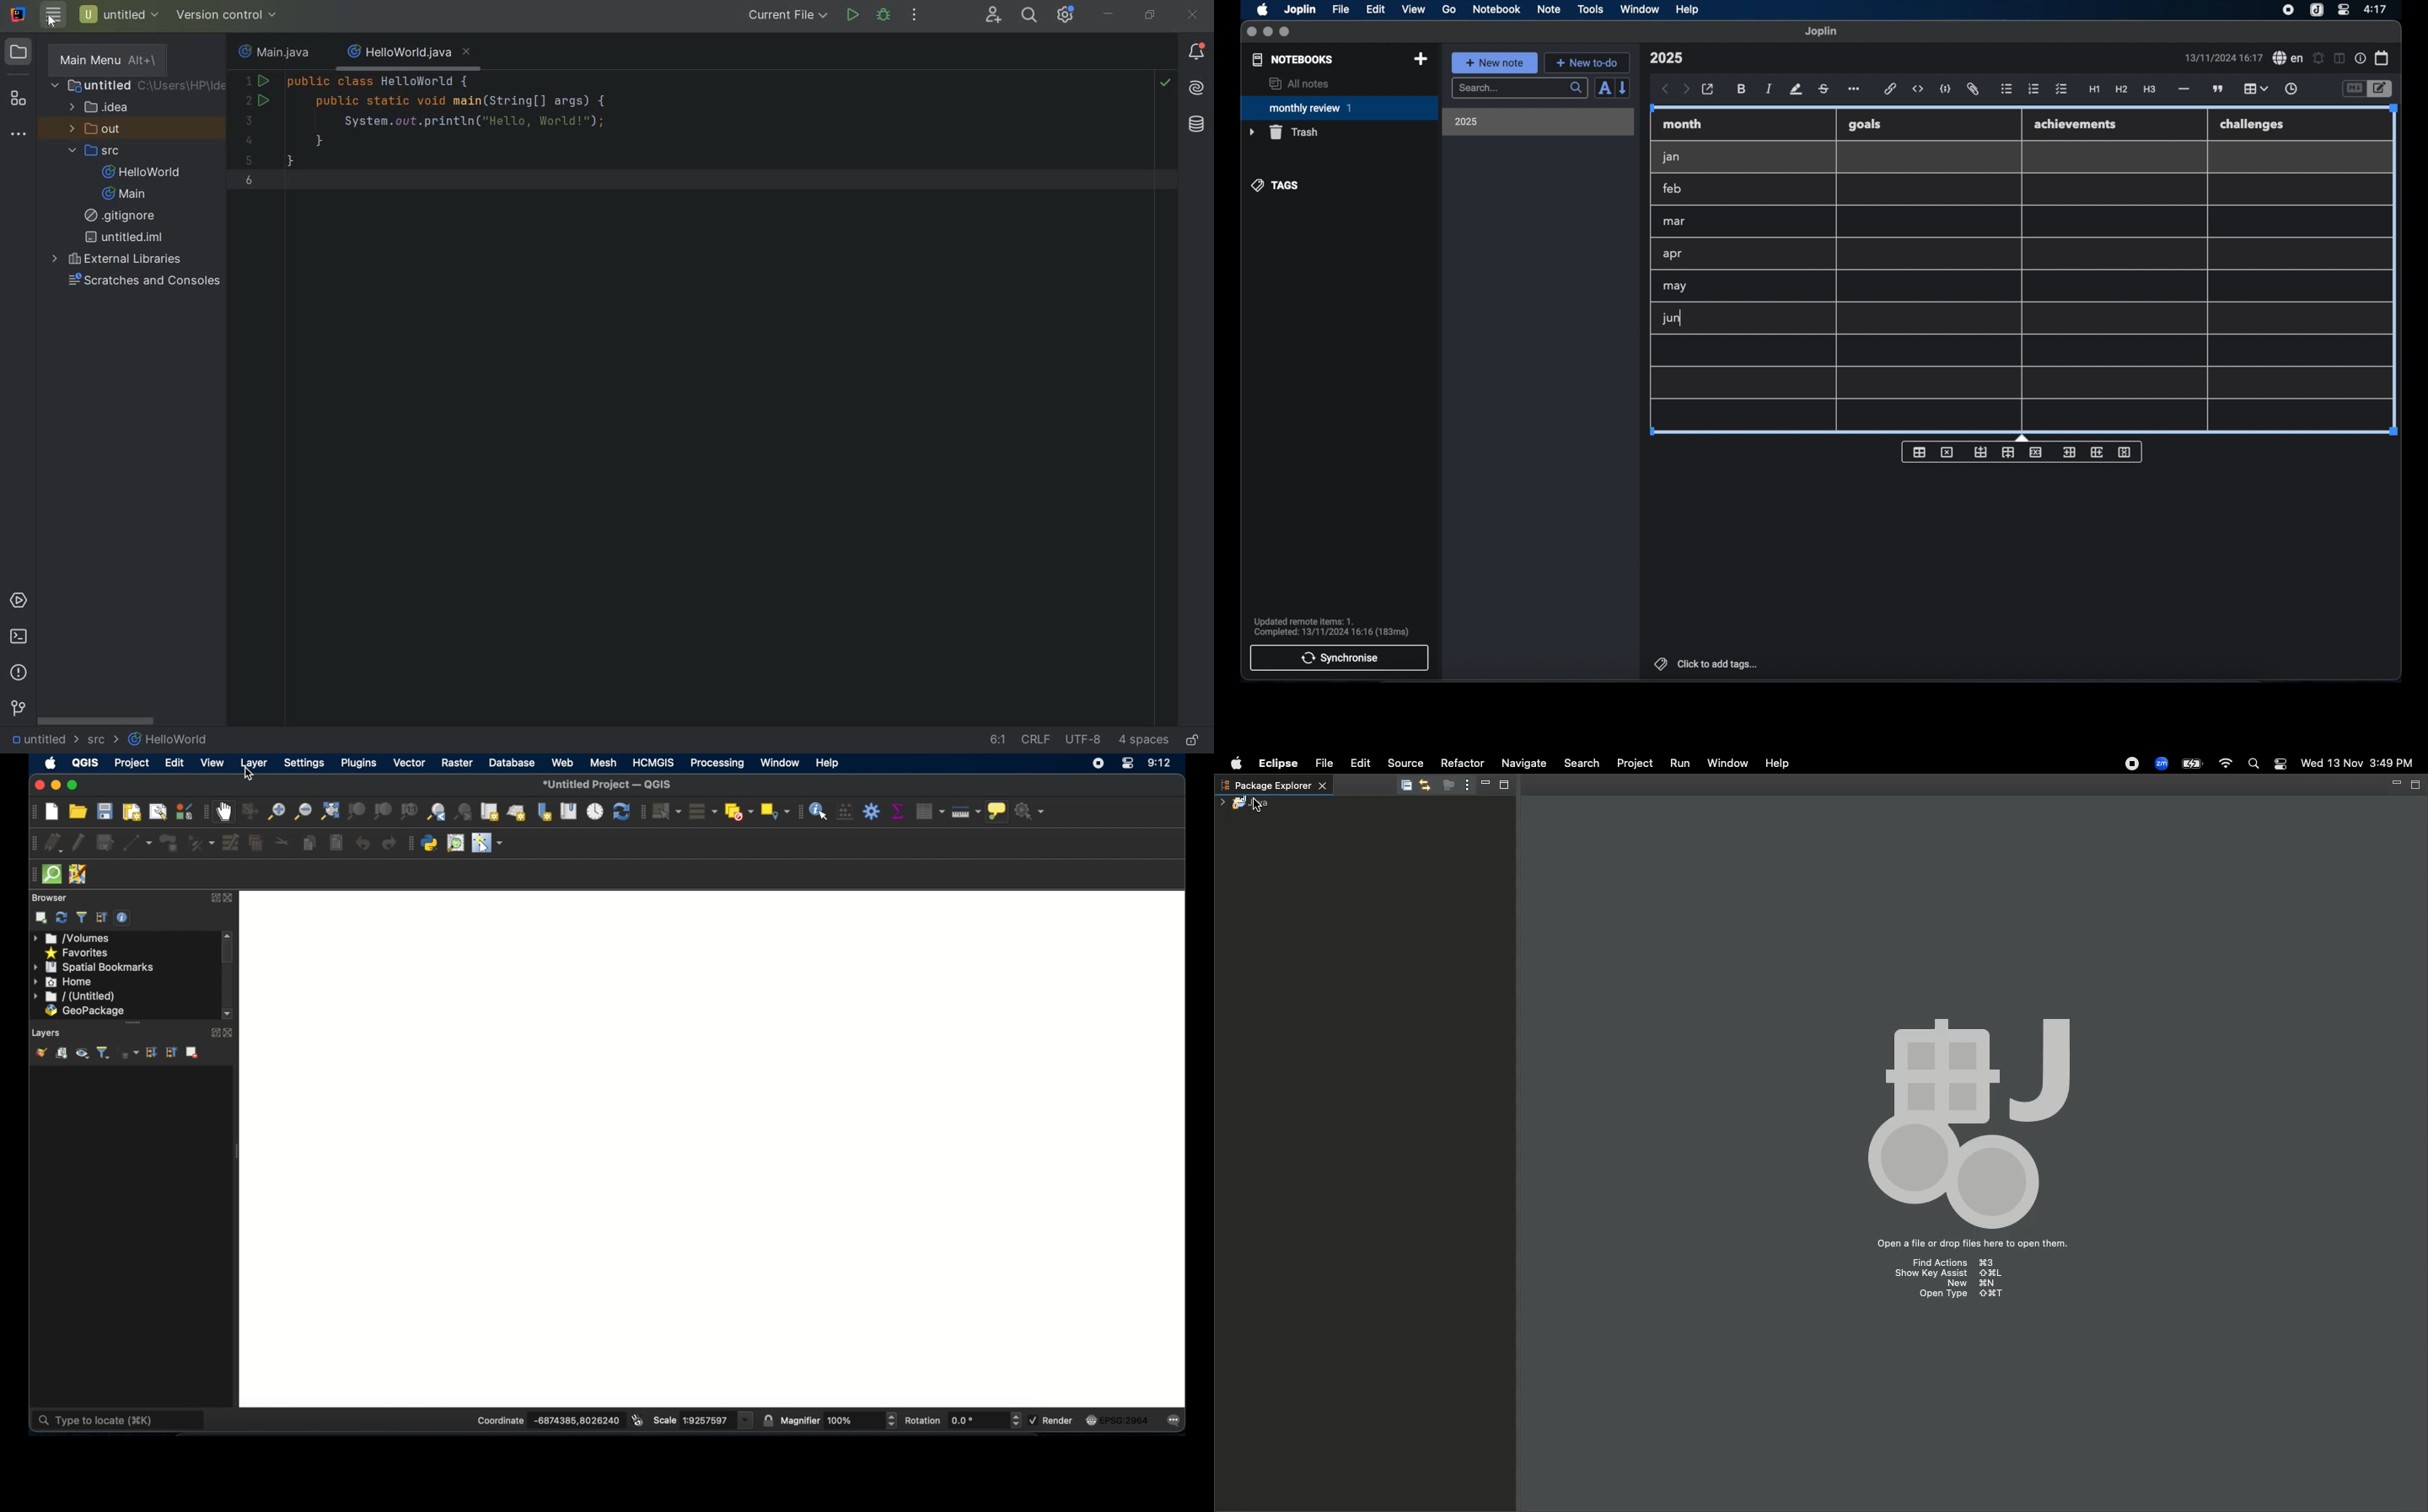 This screenshot has width=2436, height=1512. Describe the element at coordinates (2125, 453) in the screenshot. I see `delete column` at that location.